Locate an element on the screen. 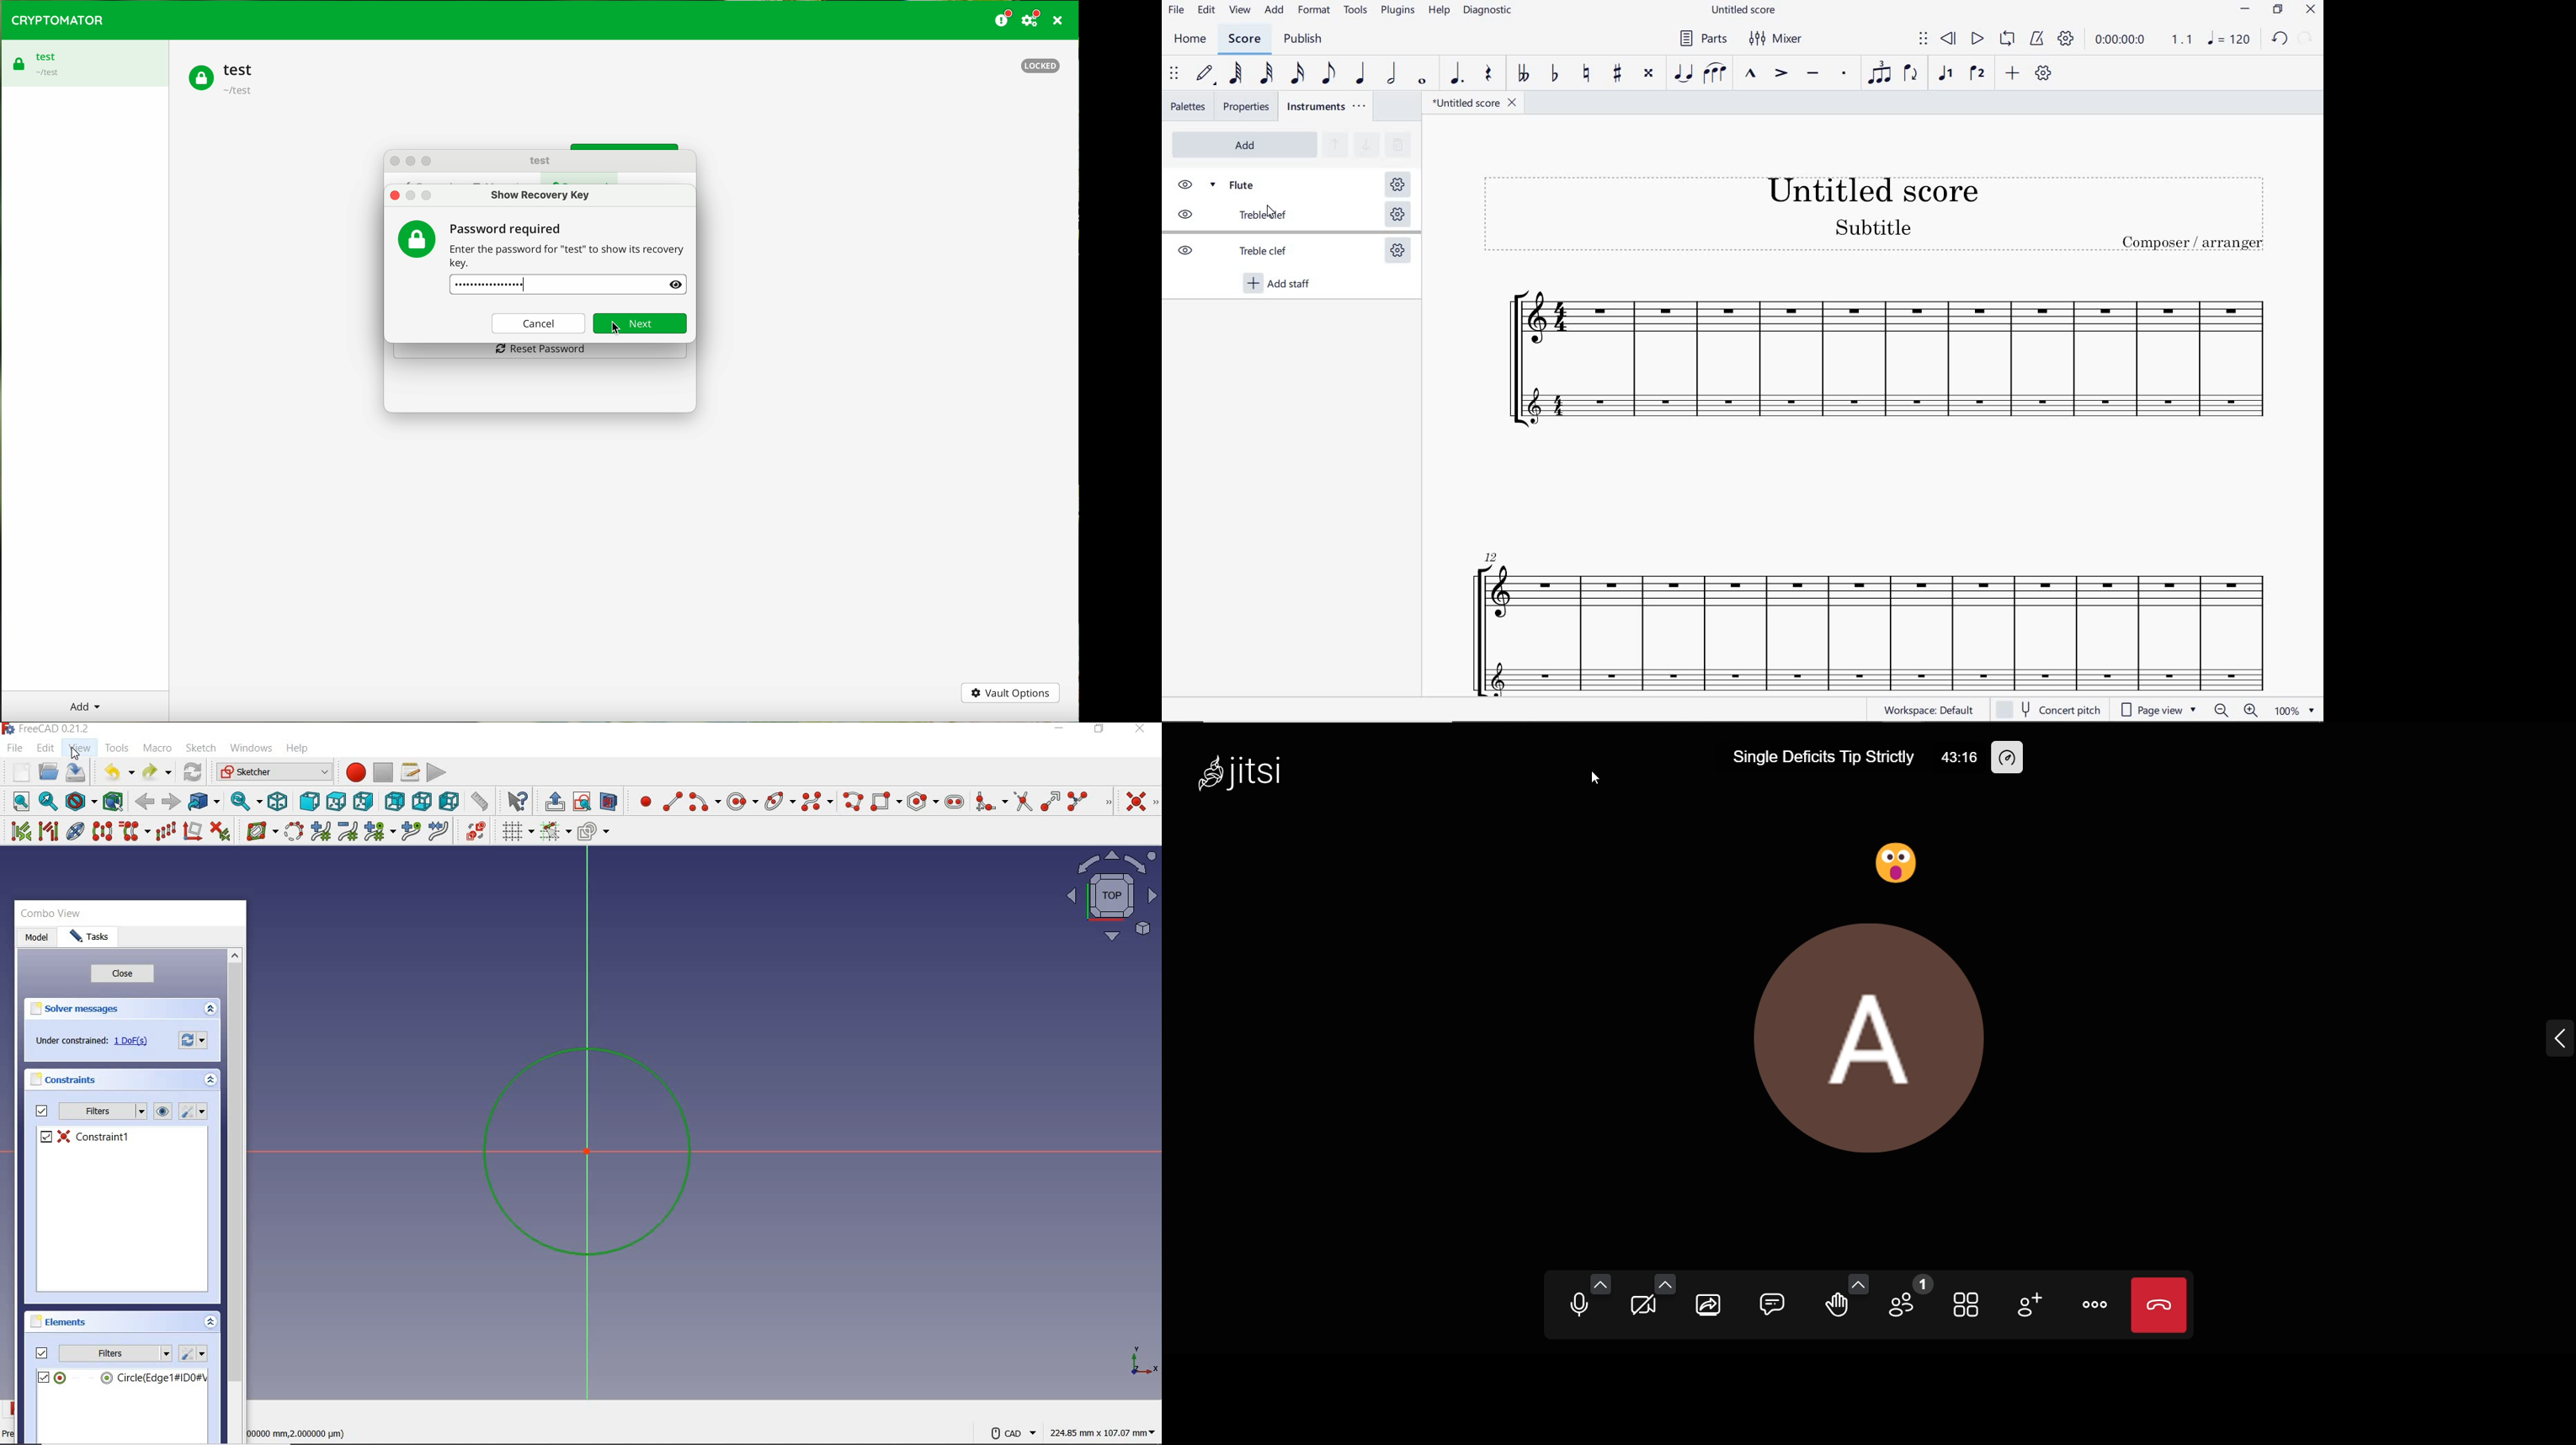 This screenshot has height=1456, width=2576. join curves is located at coordinates (438, 831).